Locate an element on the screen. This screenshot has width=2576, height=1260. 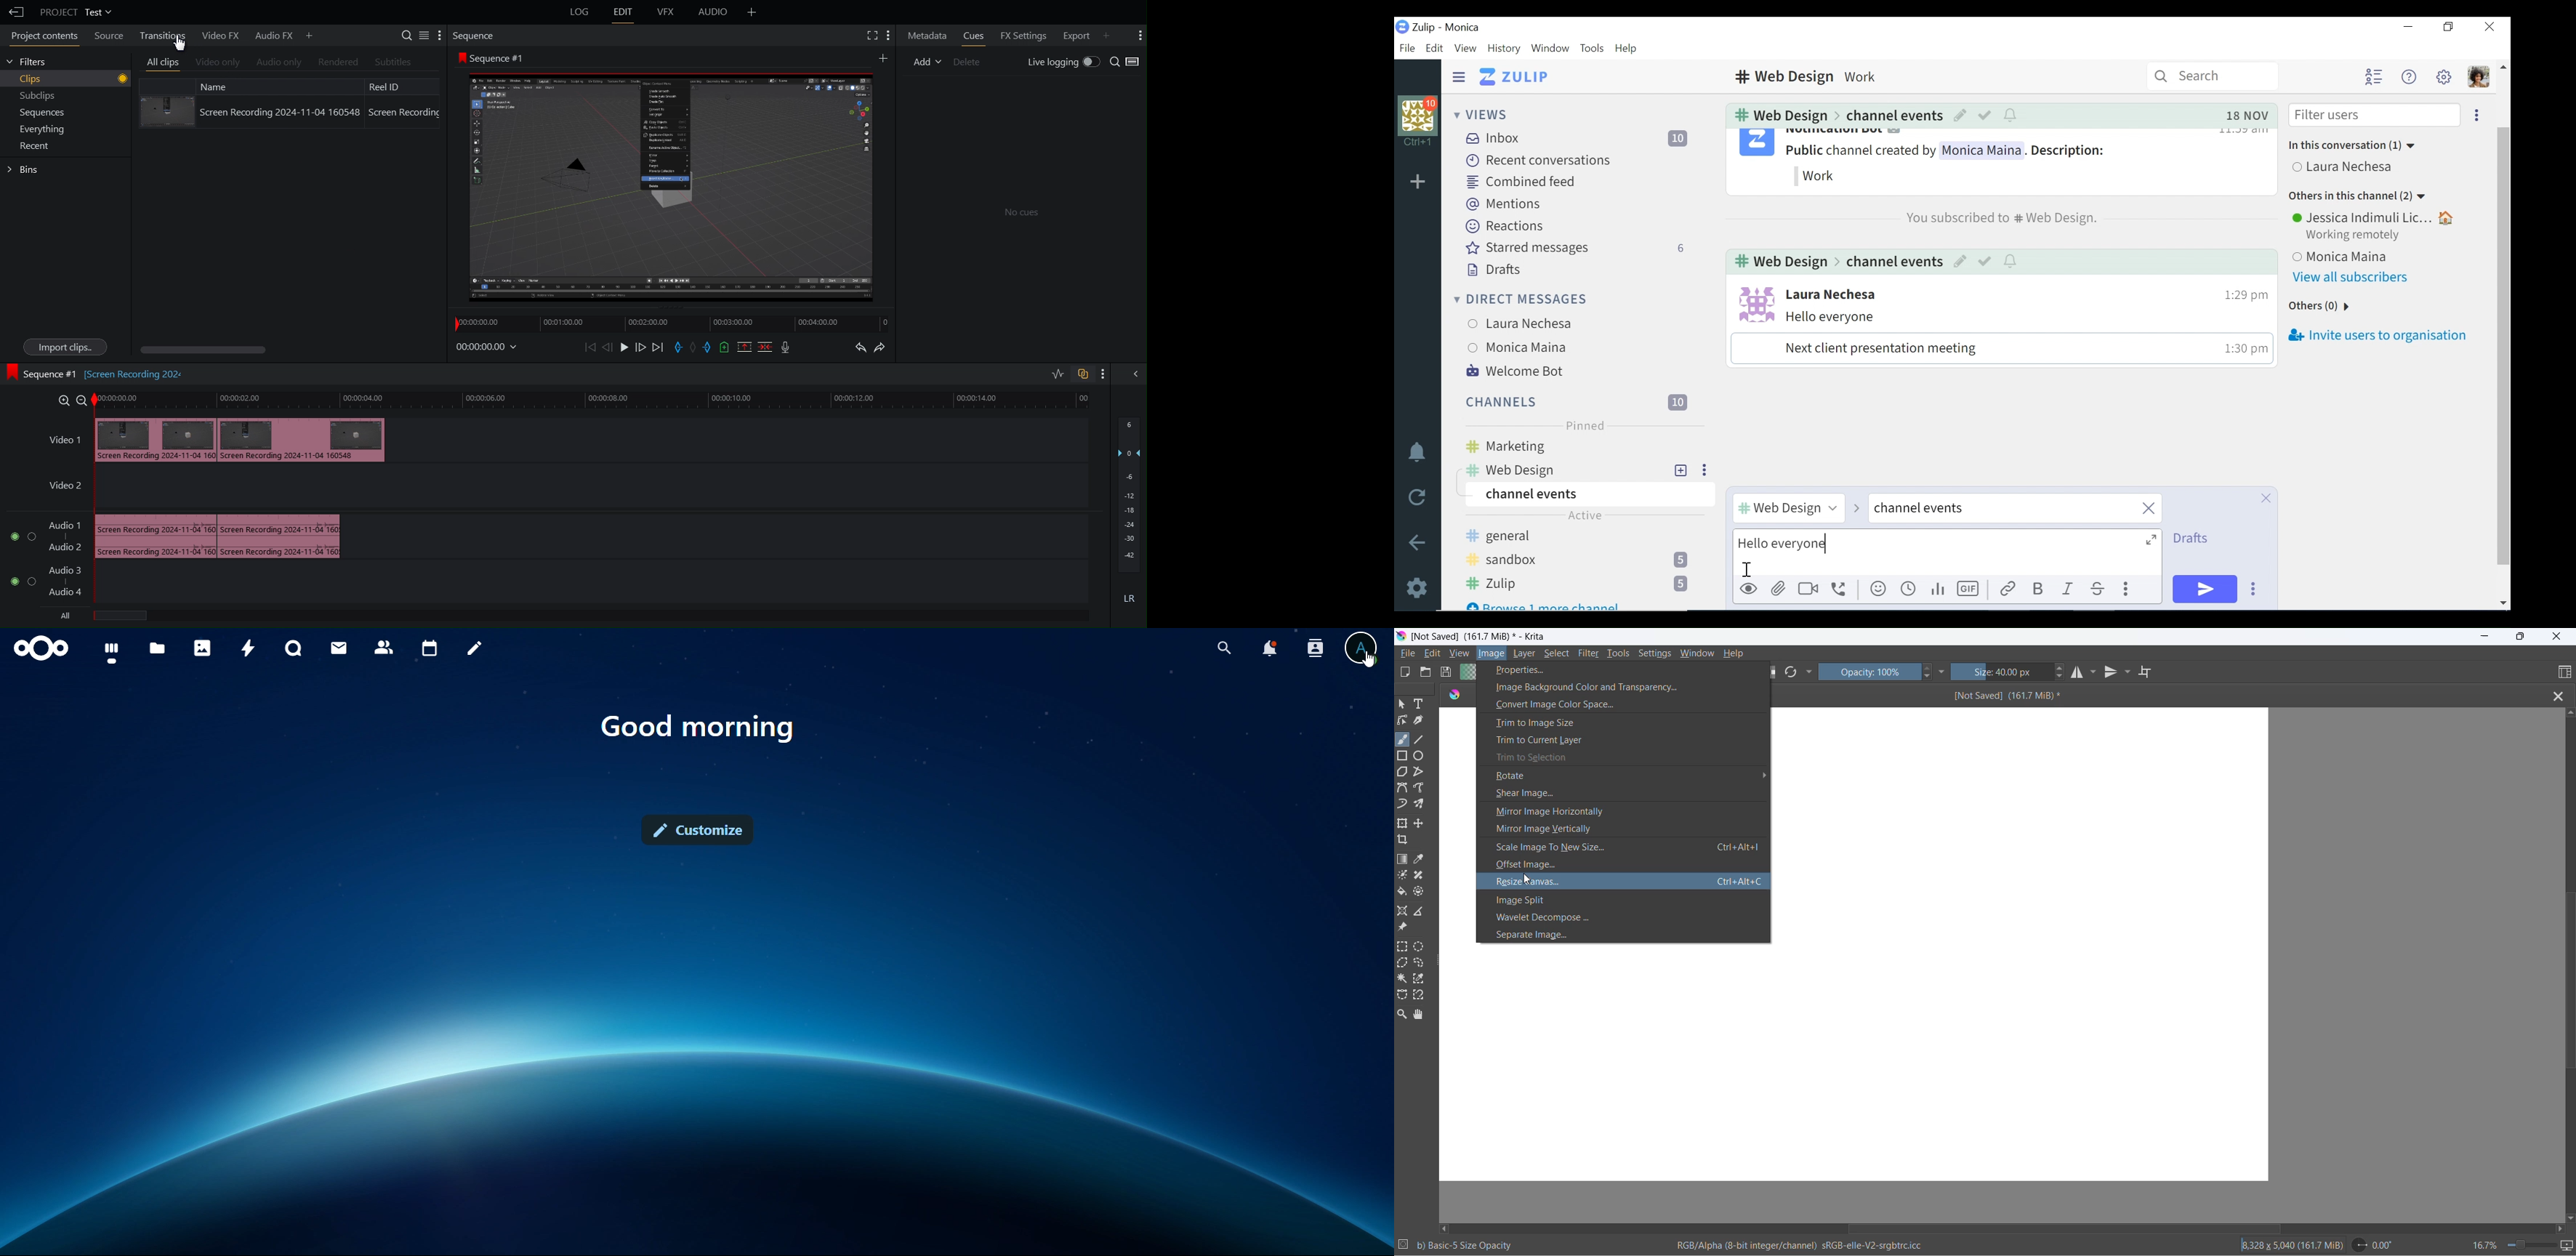
reload the original presets is located at coordinates (1794, 674).